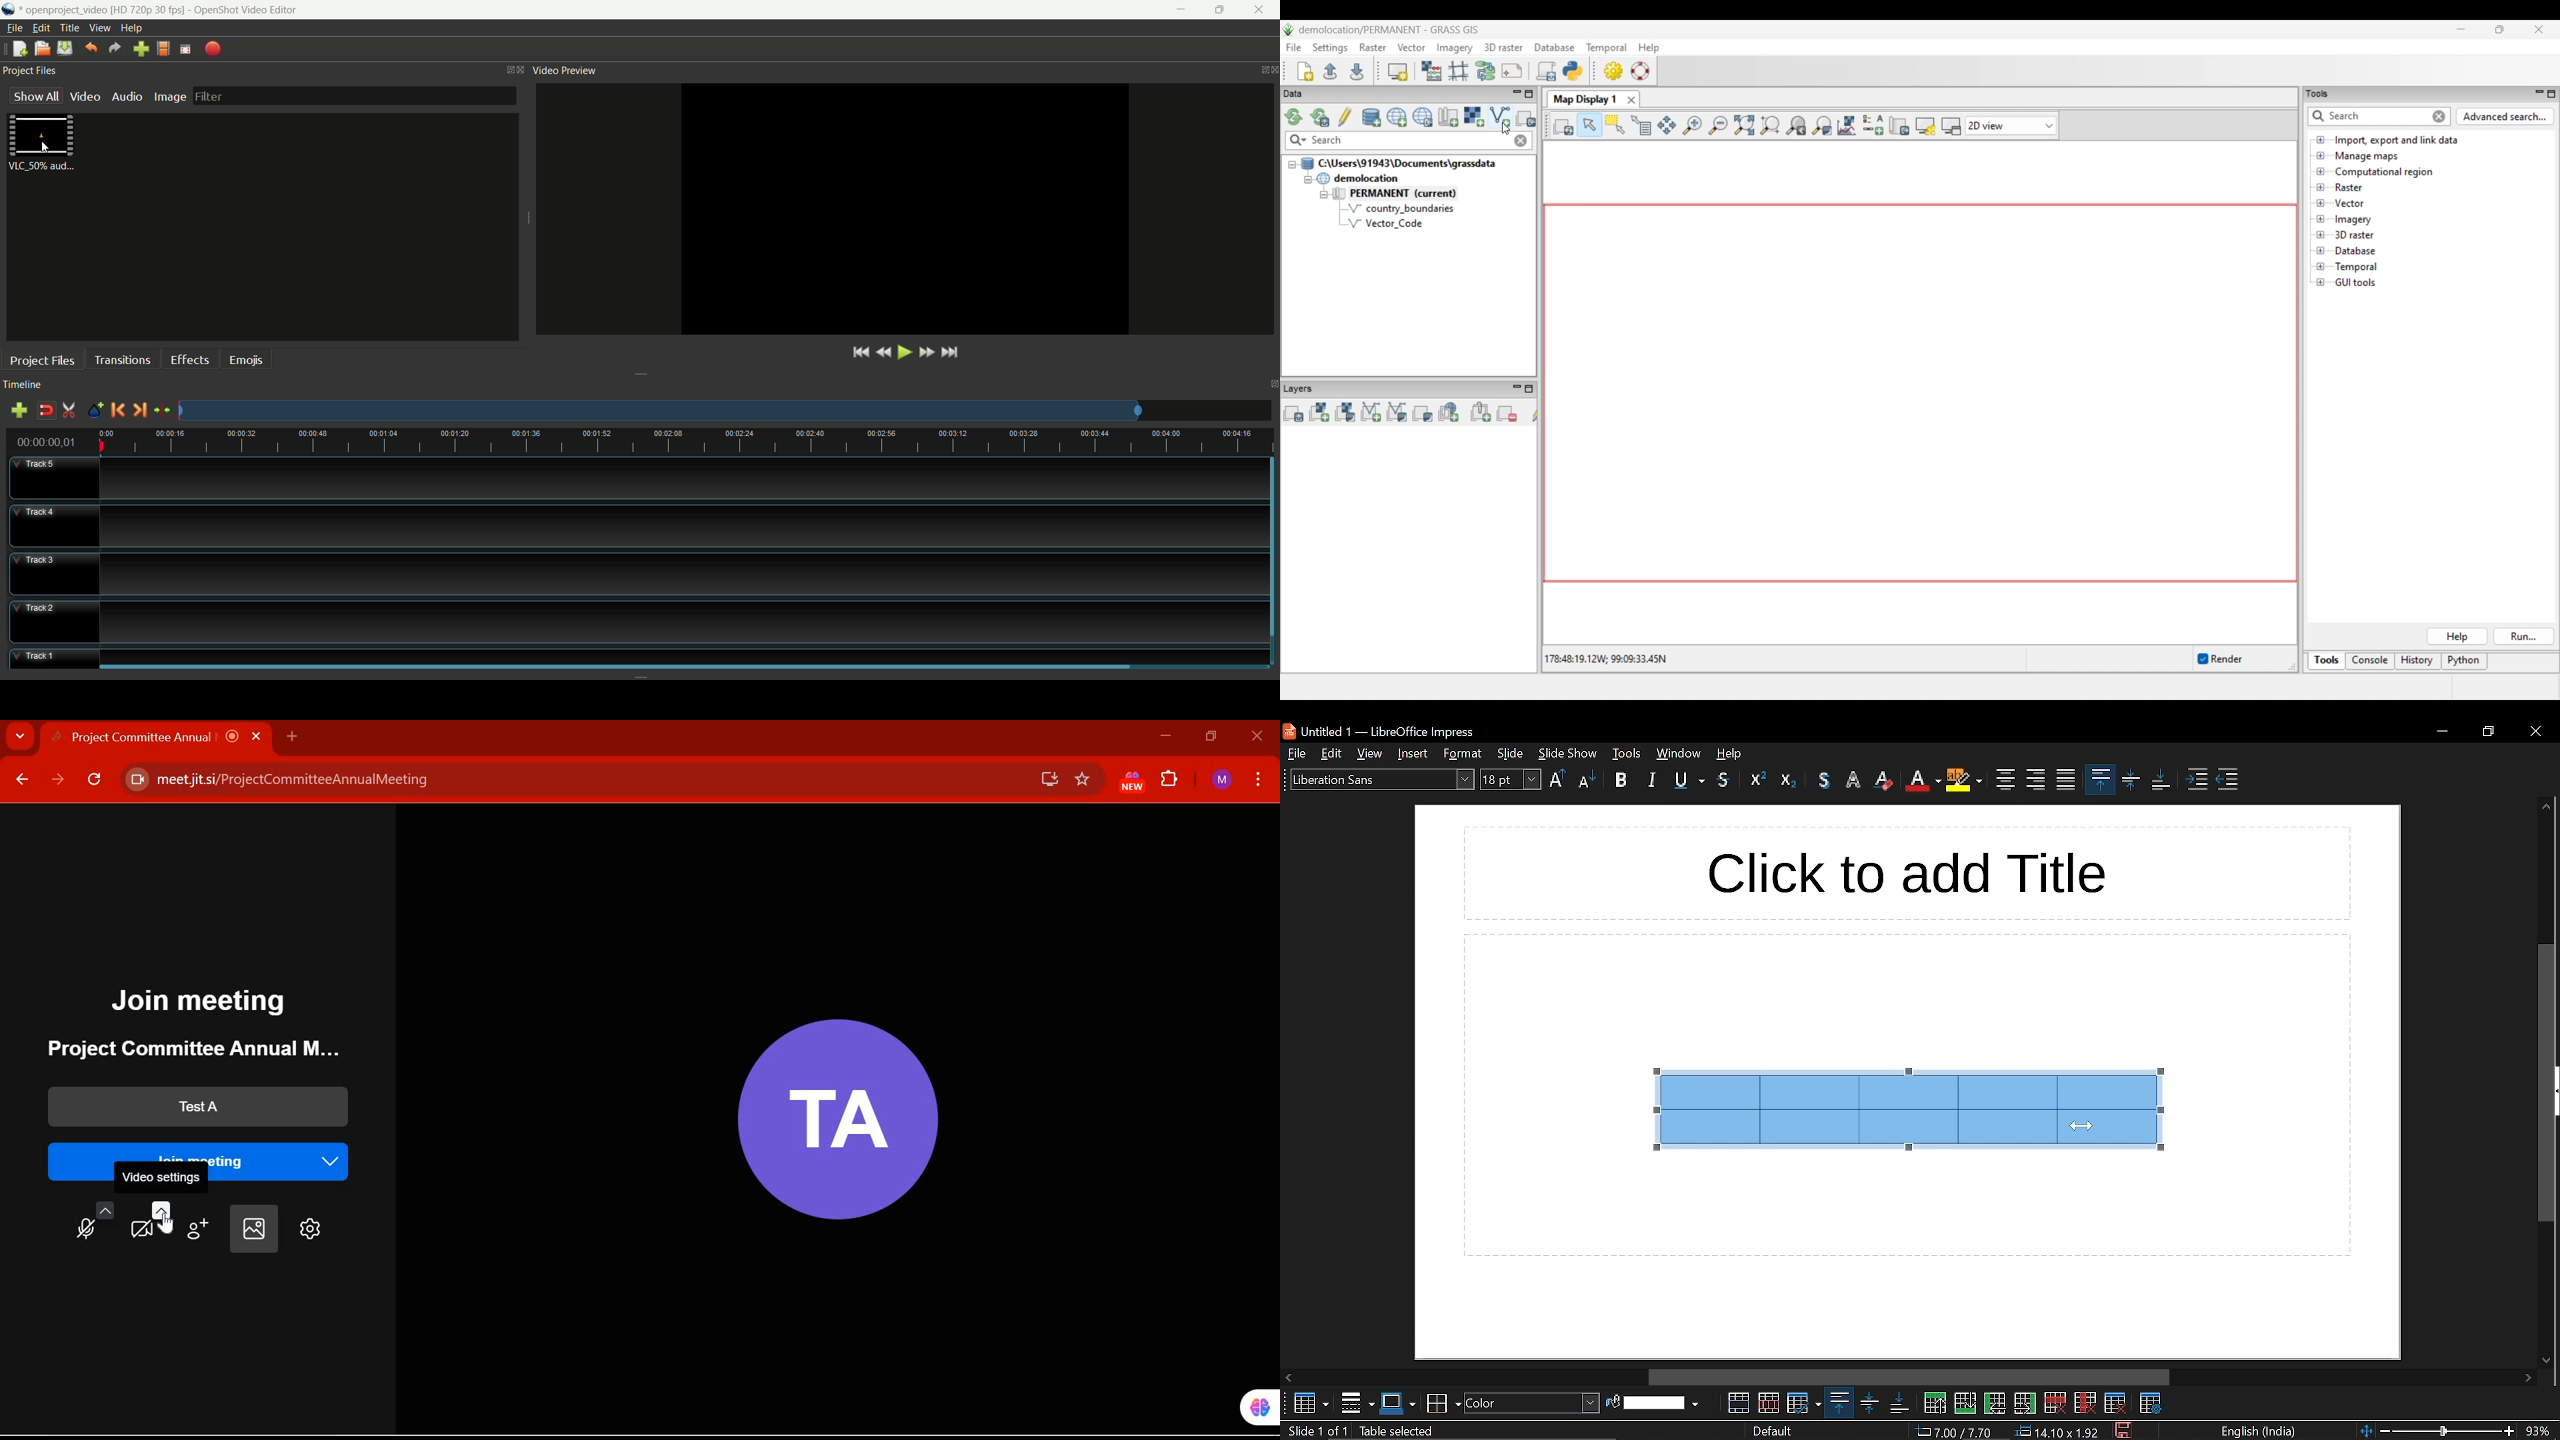  What do you see at coordinates (1259, 778) in the screenshot?
I see `CUSTOMIZE GOOGLE CHROME` at bounding box center [1259, 778].